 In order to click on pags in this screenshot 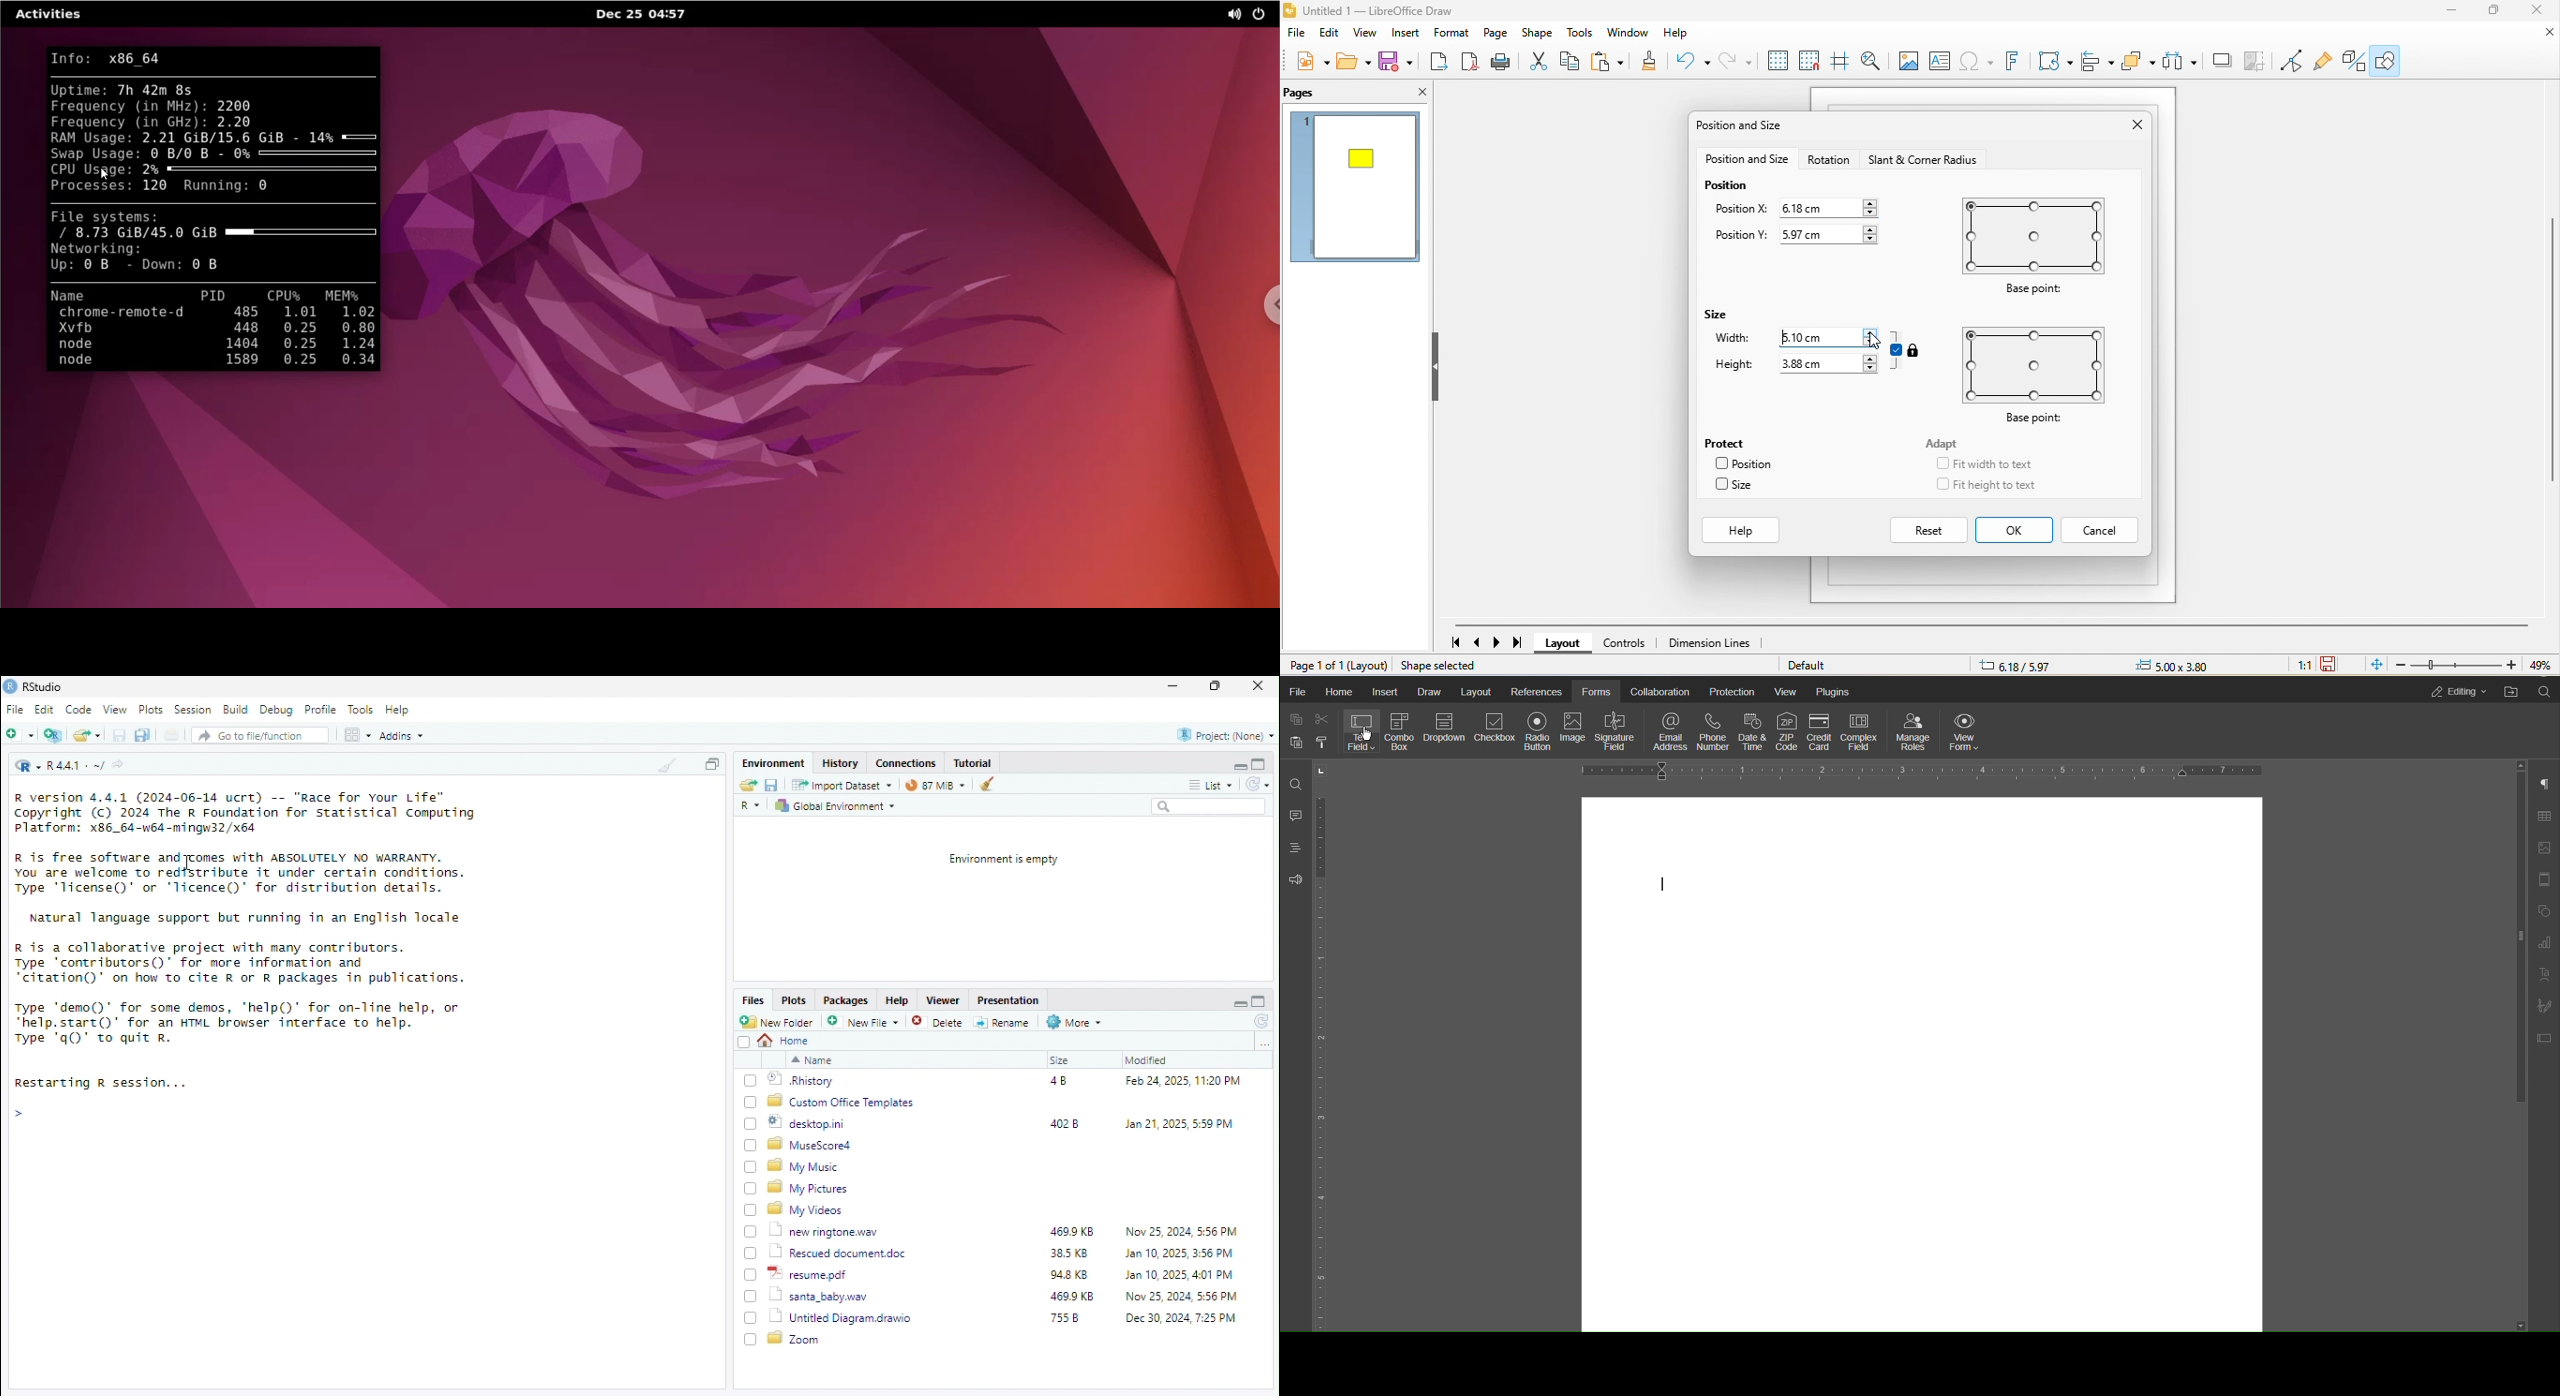, I will do `click(1304, 94)`.